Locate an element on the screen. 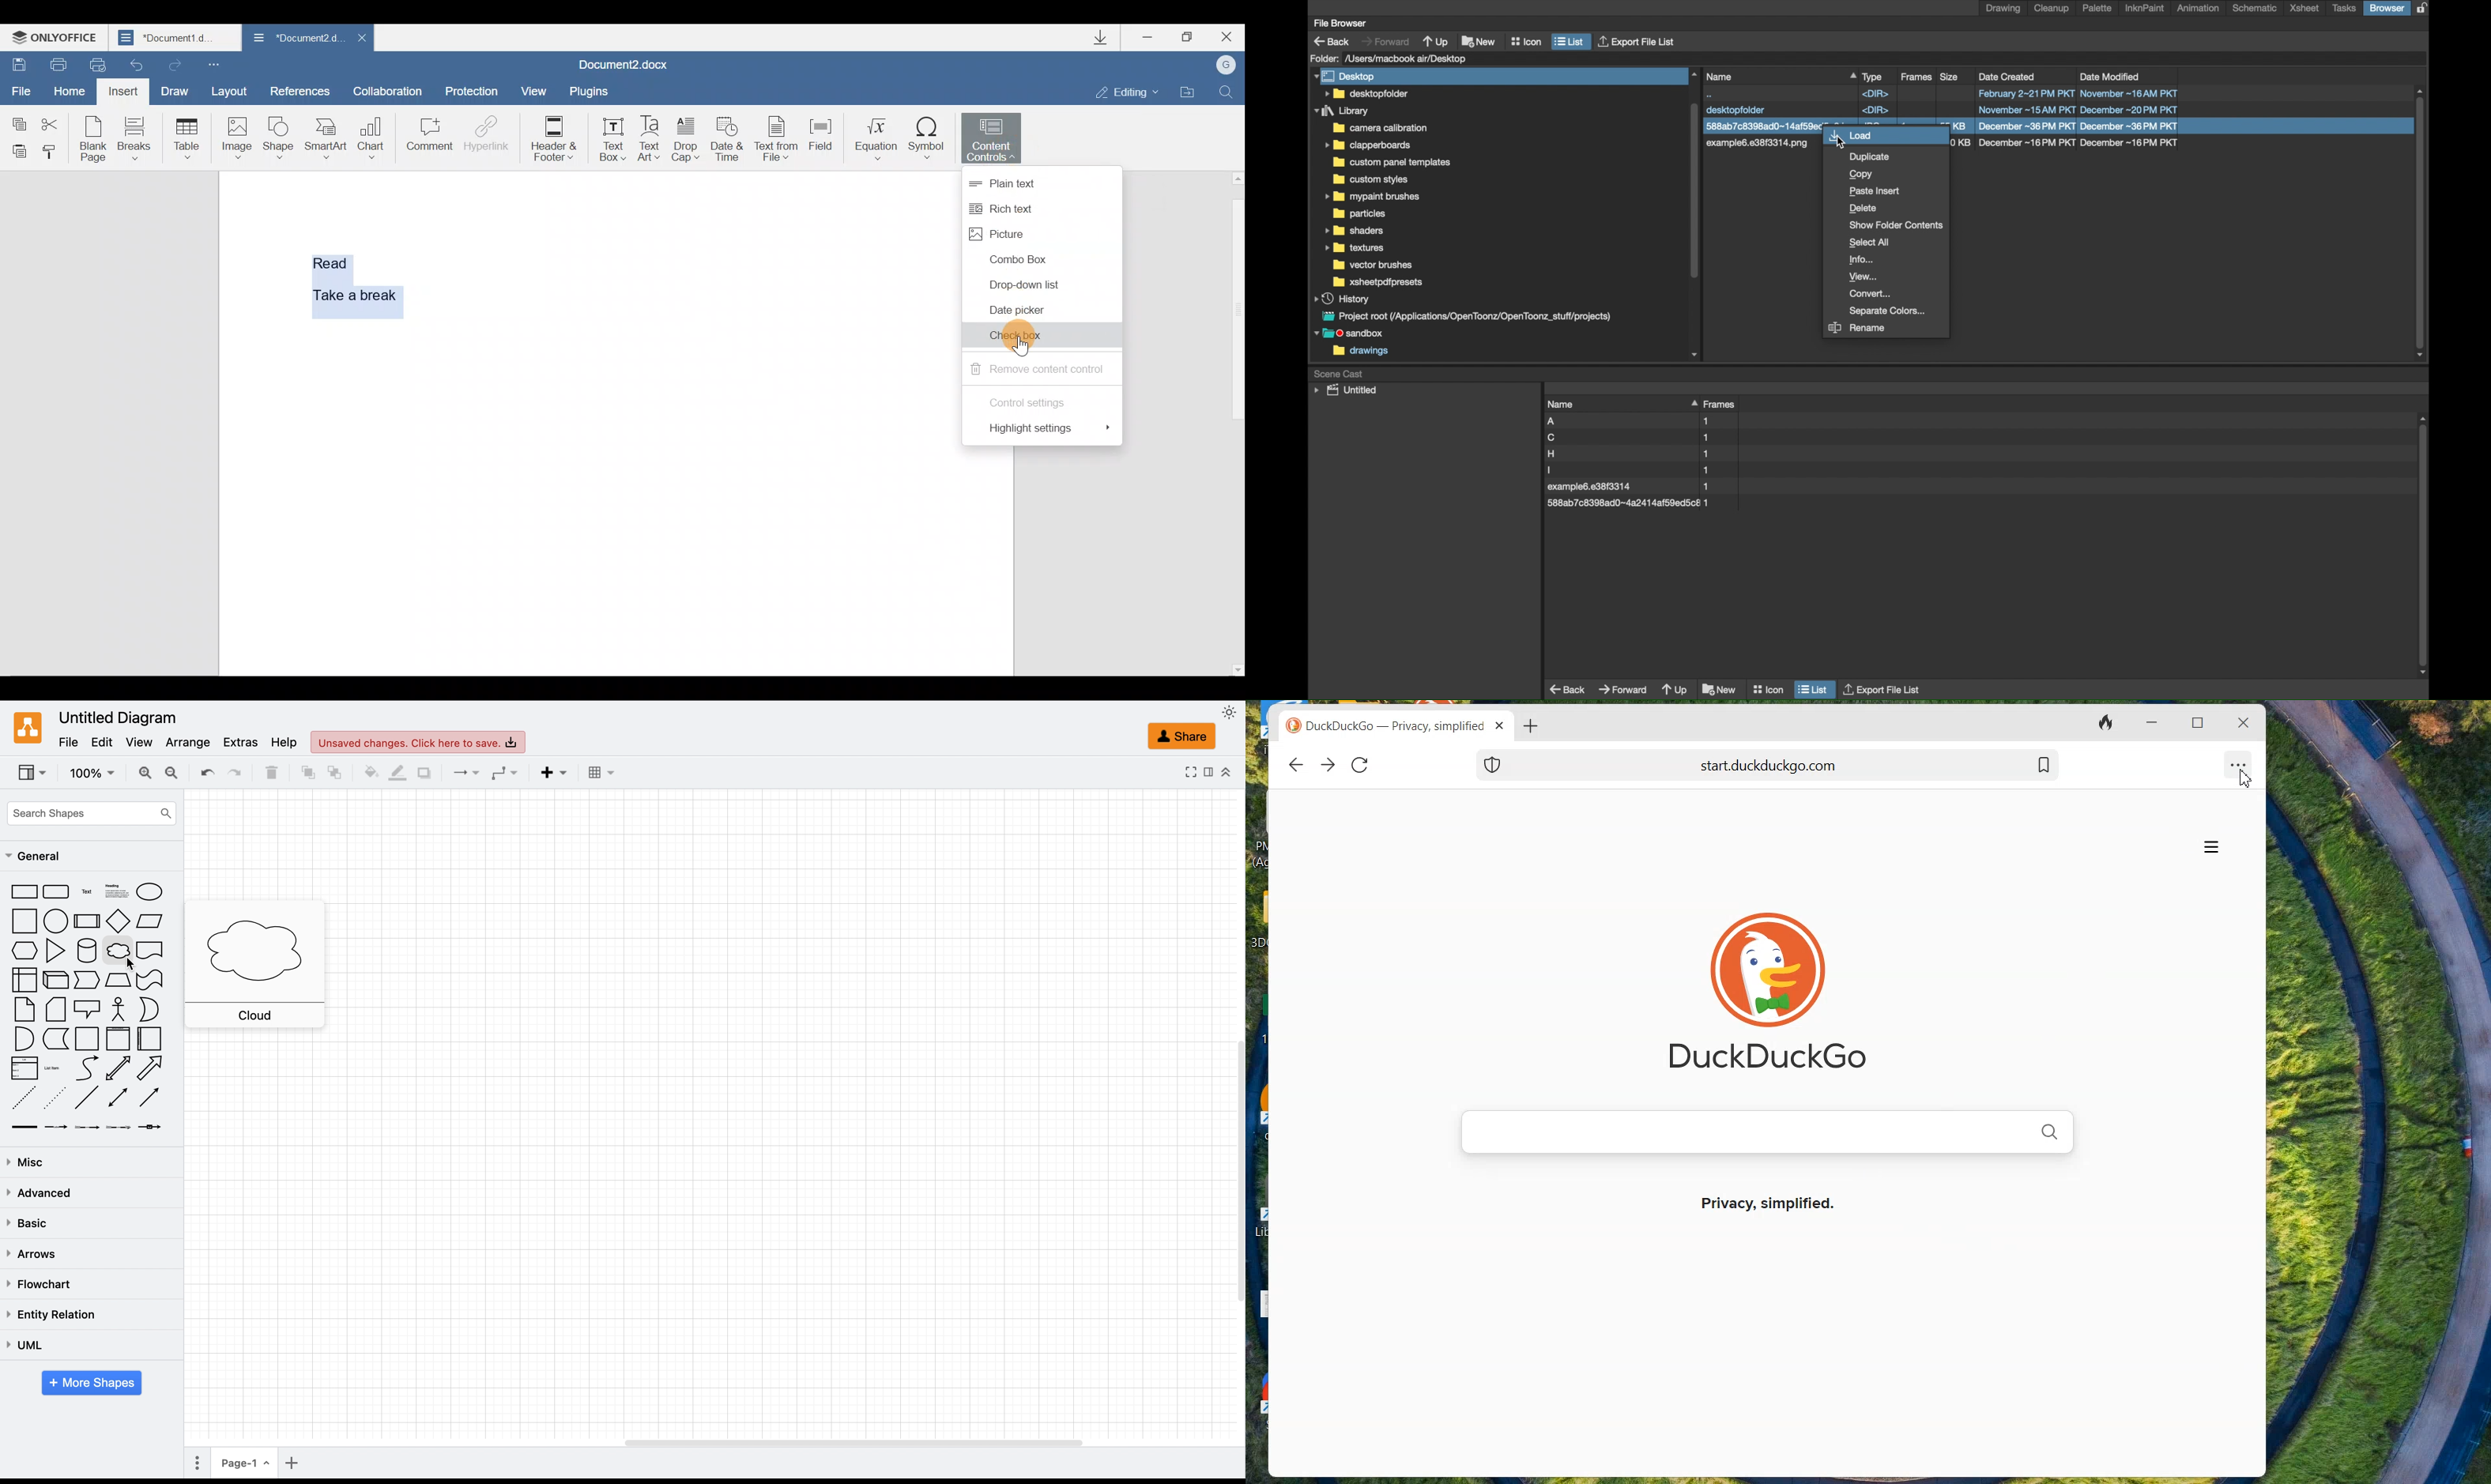 This screenshot has width=2492, height=1484. directional arrow is located at coordinates (157, 1069).